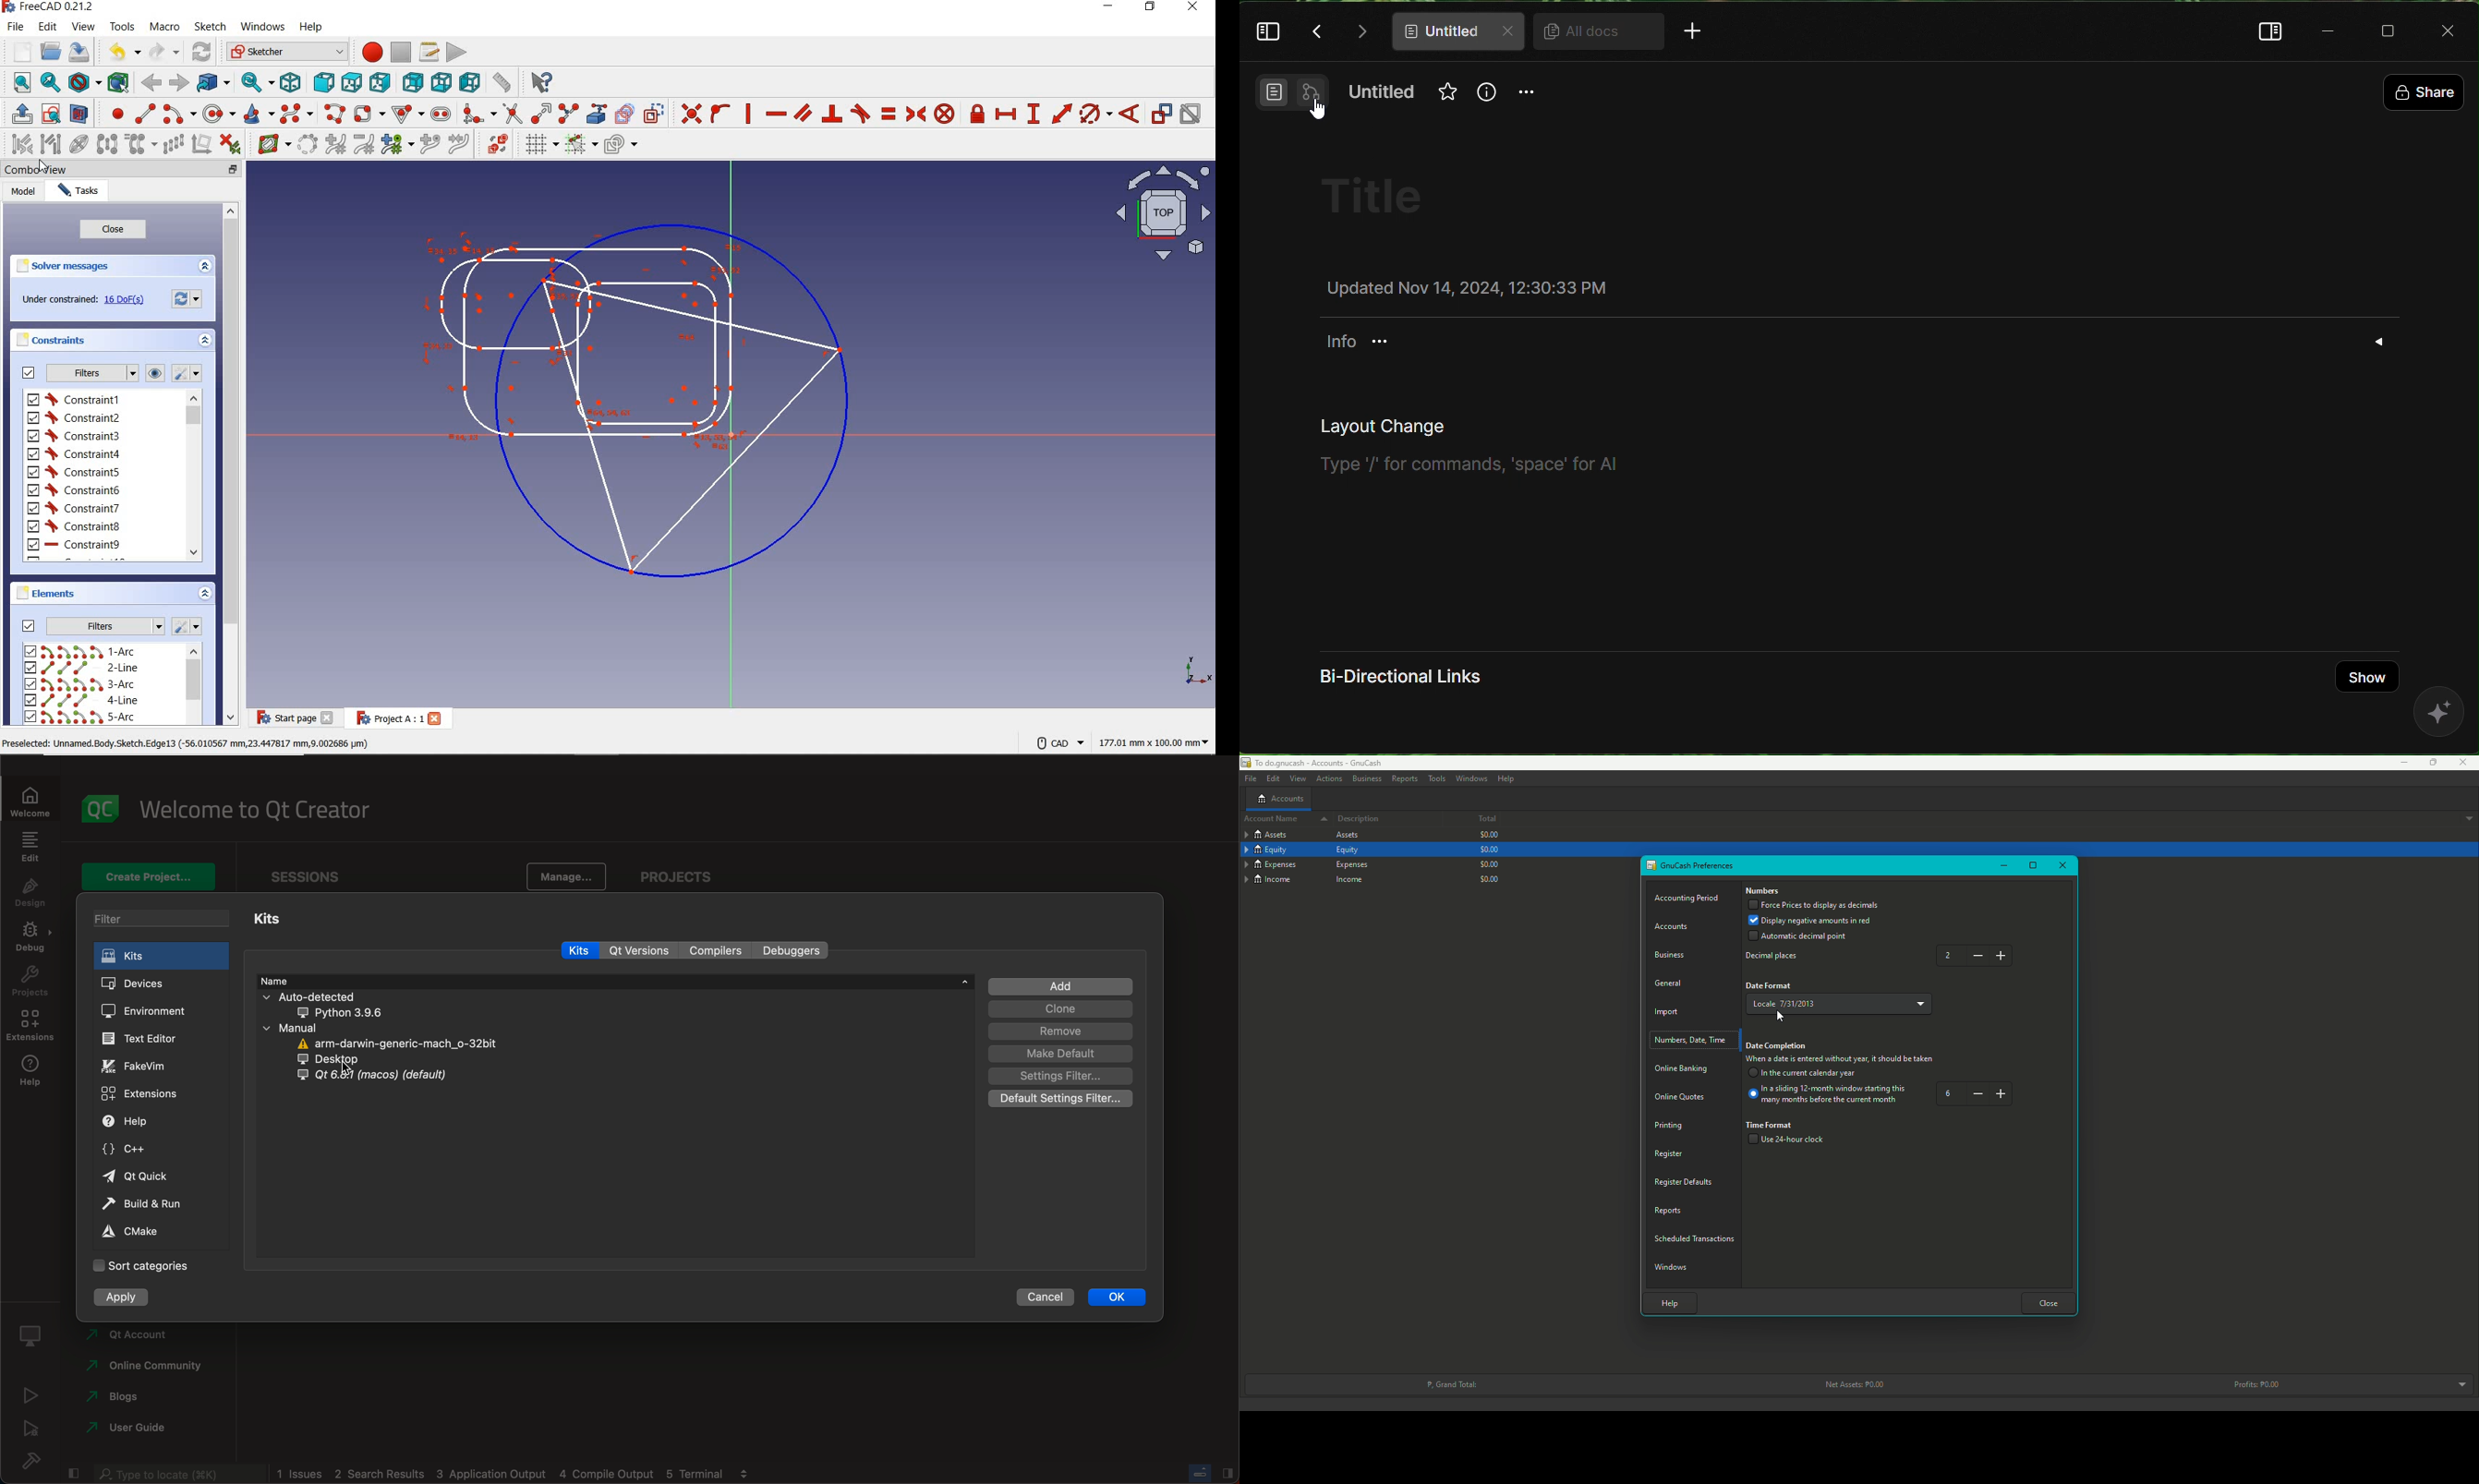  Describe the element at coordinates (329, 718) in the screenshot. I see `close` at that location.